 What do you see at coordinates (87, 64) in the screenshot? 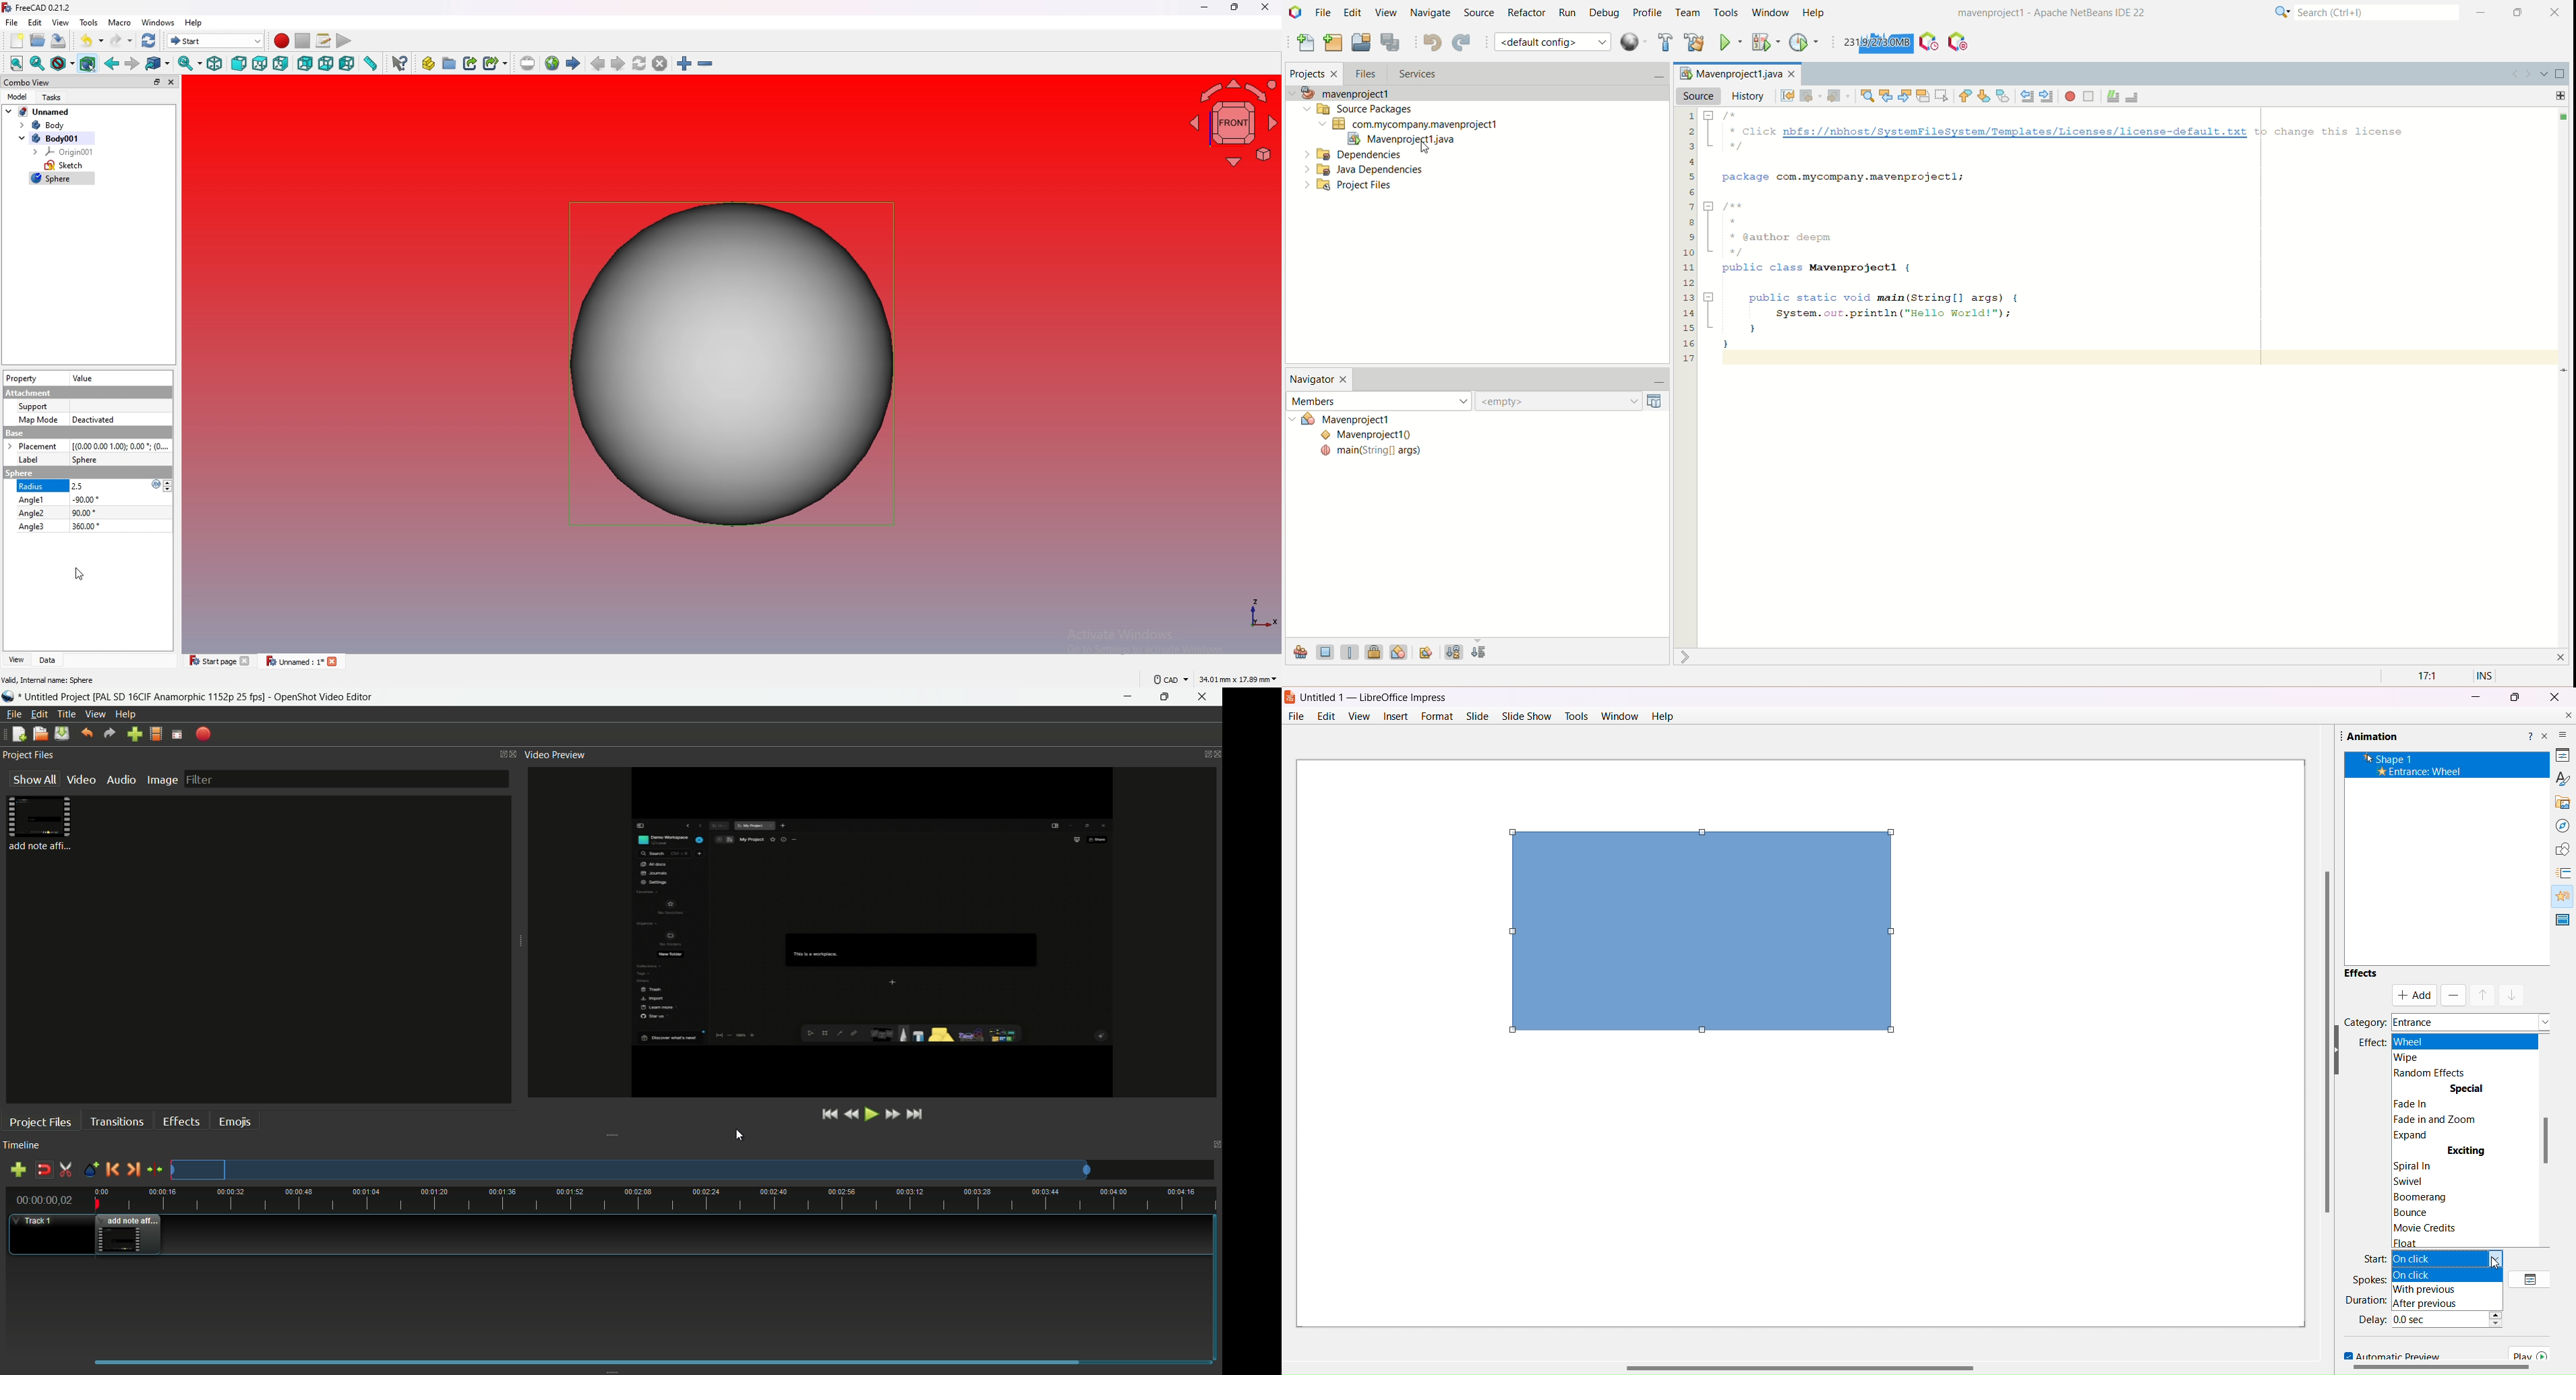
I see `selection filter` at bounding box center [87, 64].